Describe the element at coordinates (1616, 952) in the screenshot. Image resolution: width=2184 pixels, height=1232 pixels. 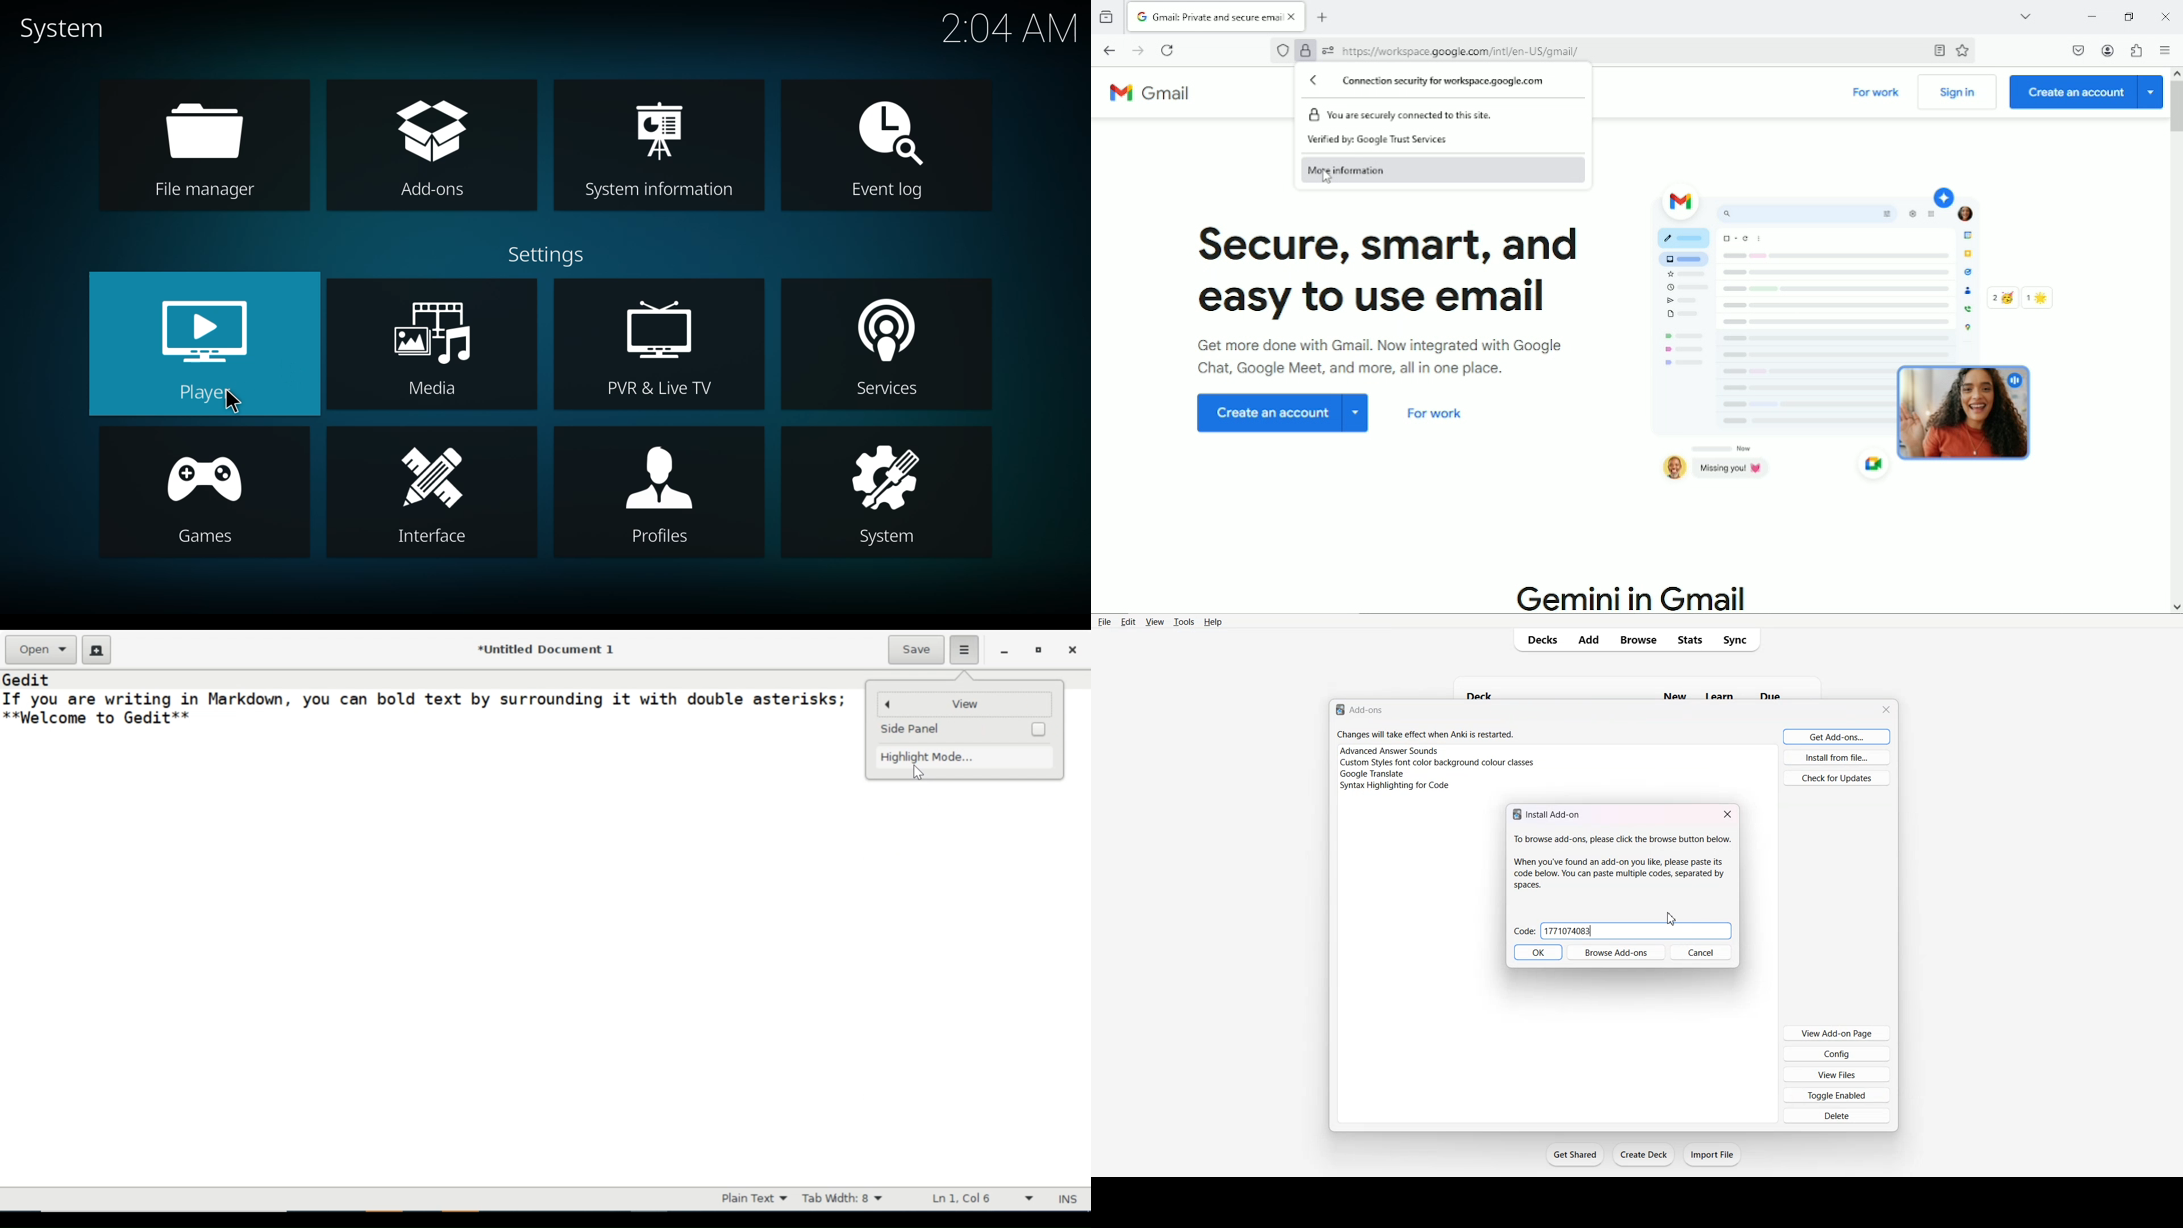
I see `Browse Add-ons` at that location.